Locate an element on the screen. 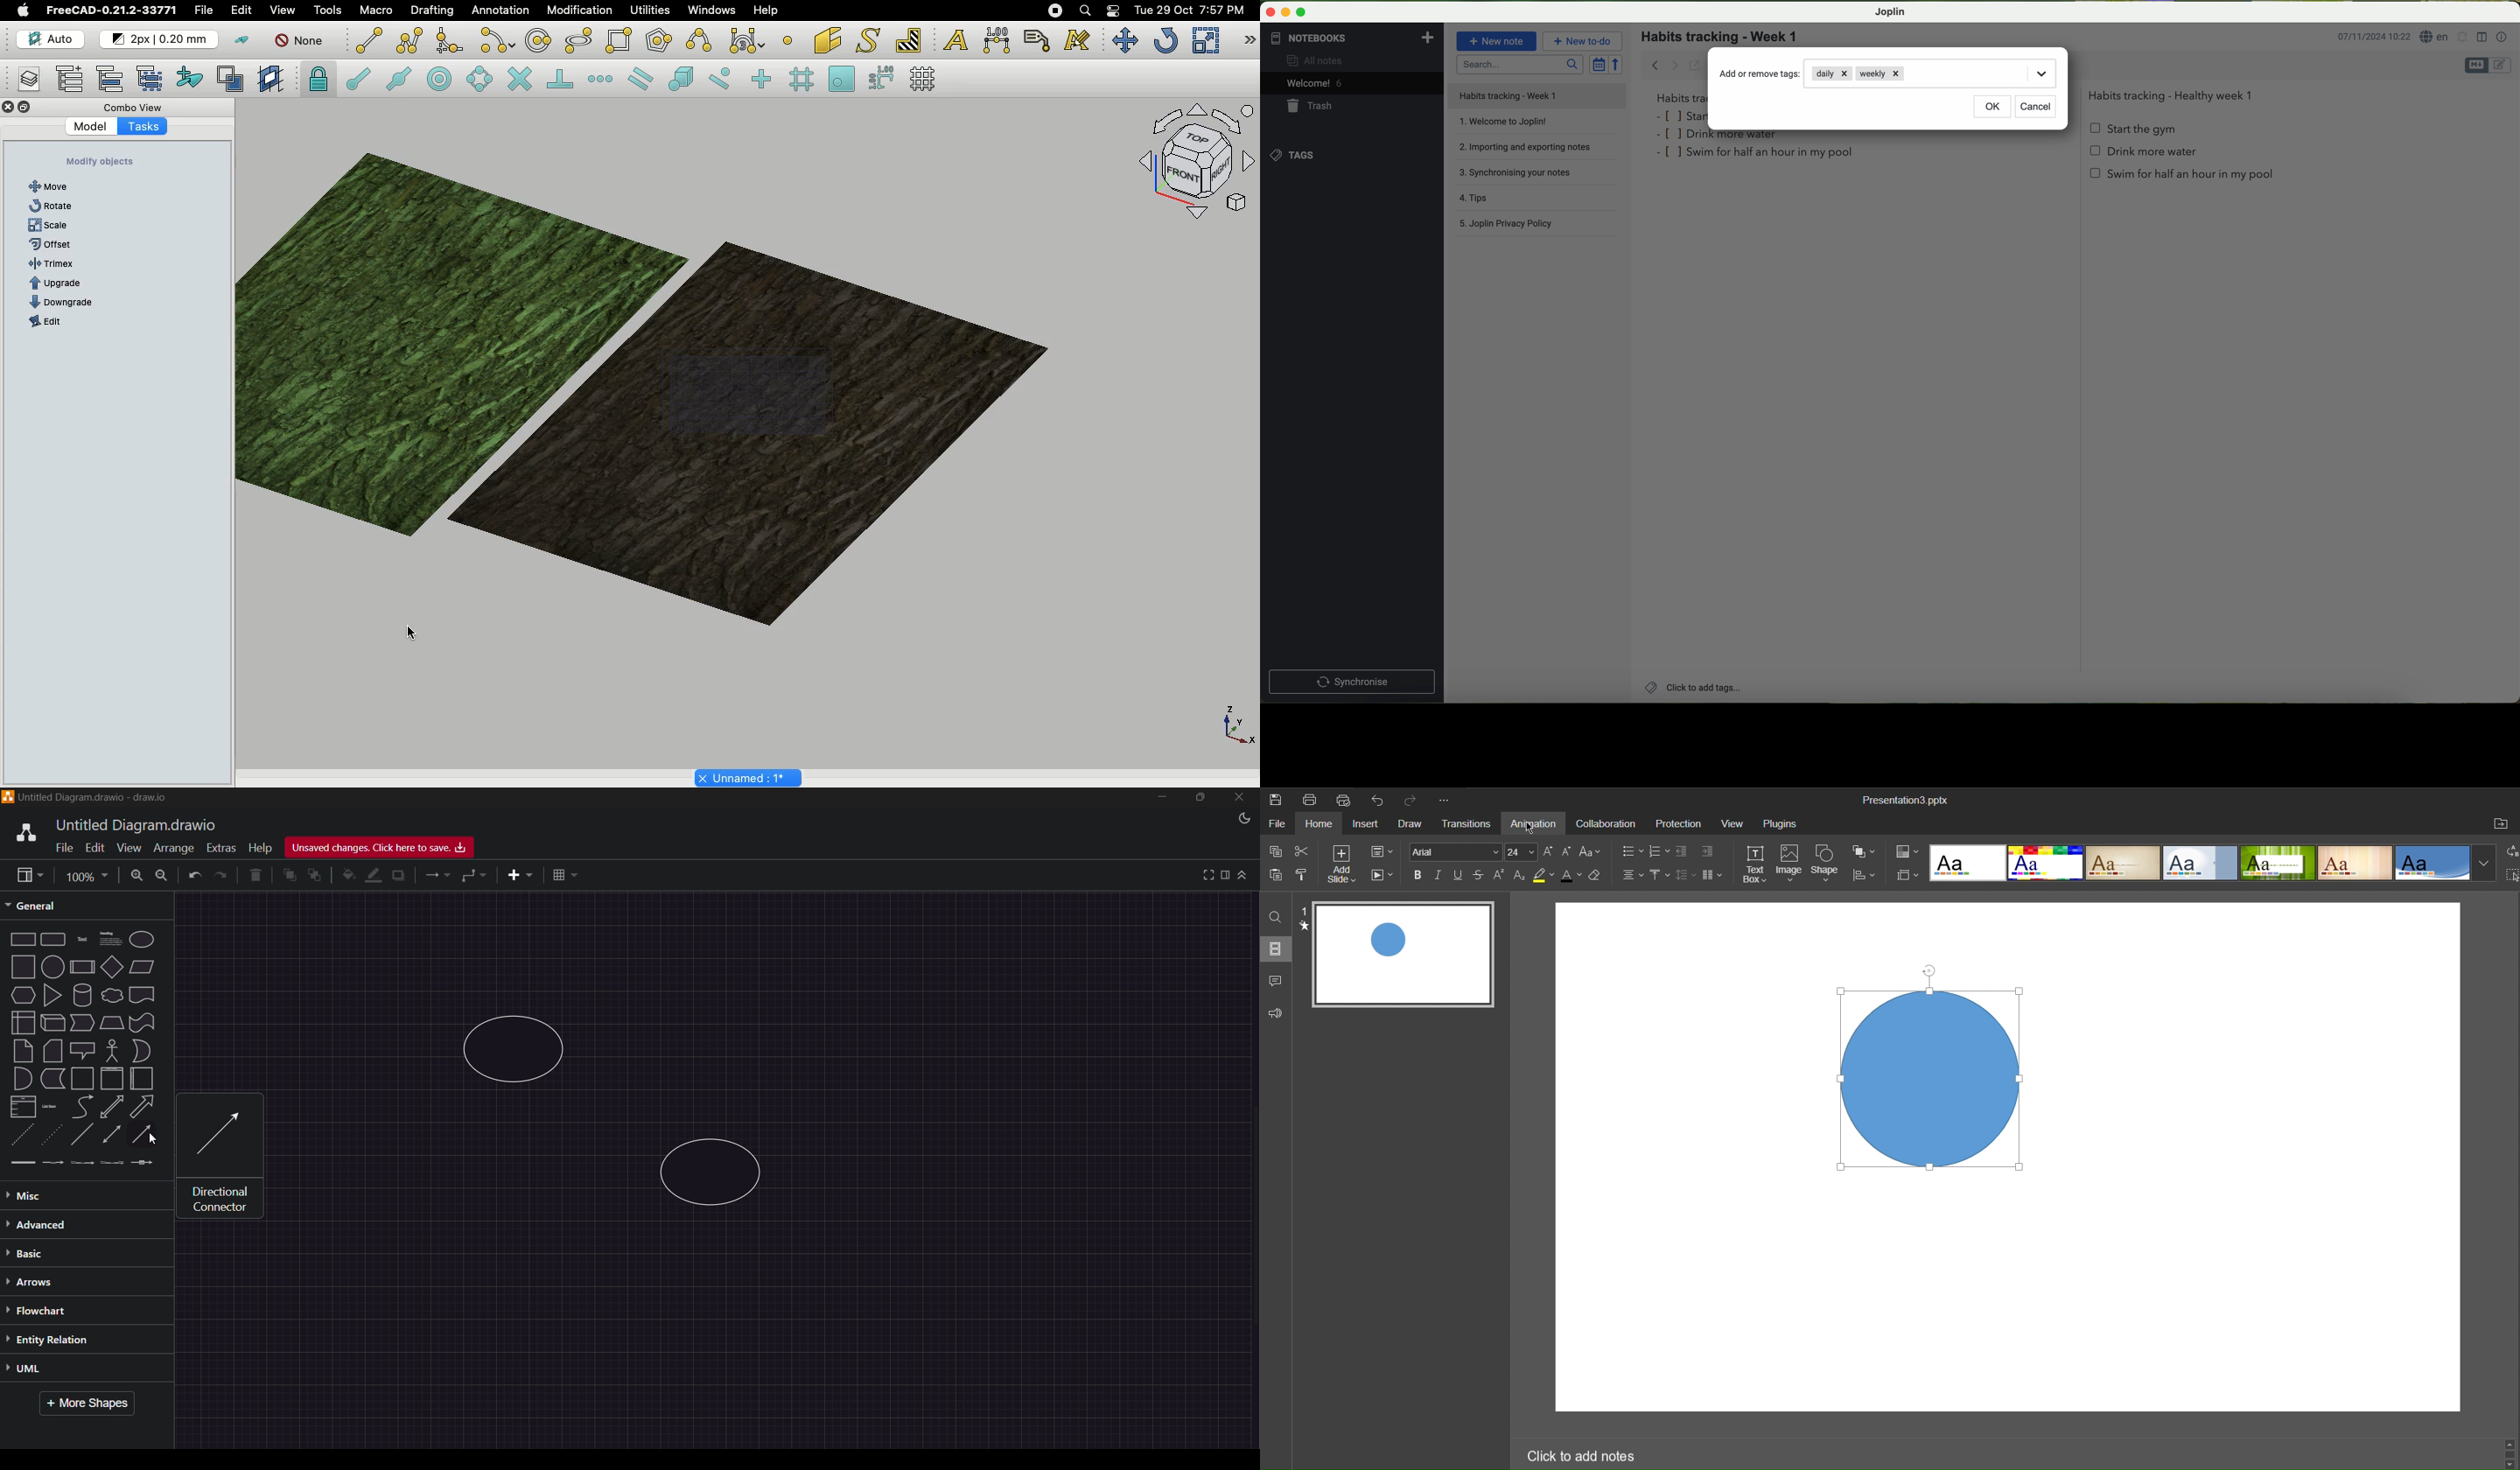 The width and height of the screenshot is (2520, 1484). Label is located at coordinates (1040, 40).